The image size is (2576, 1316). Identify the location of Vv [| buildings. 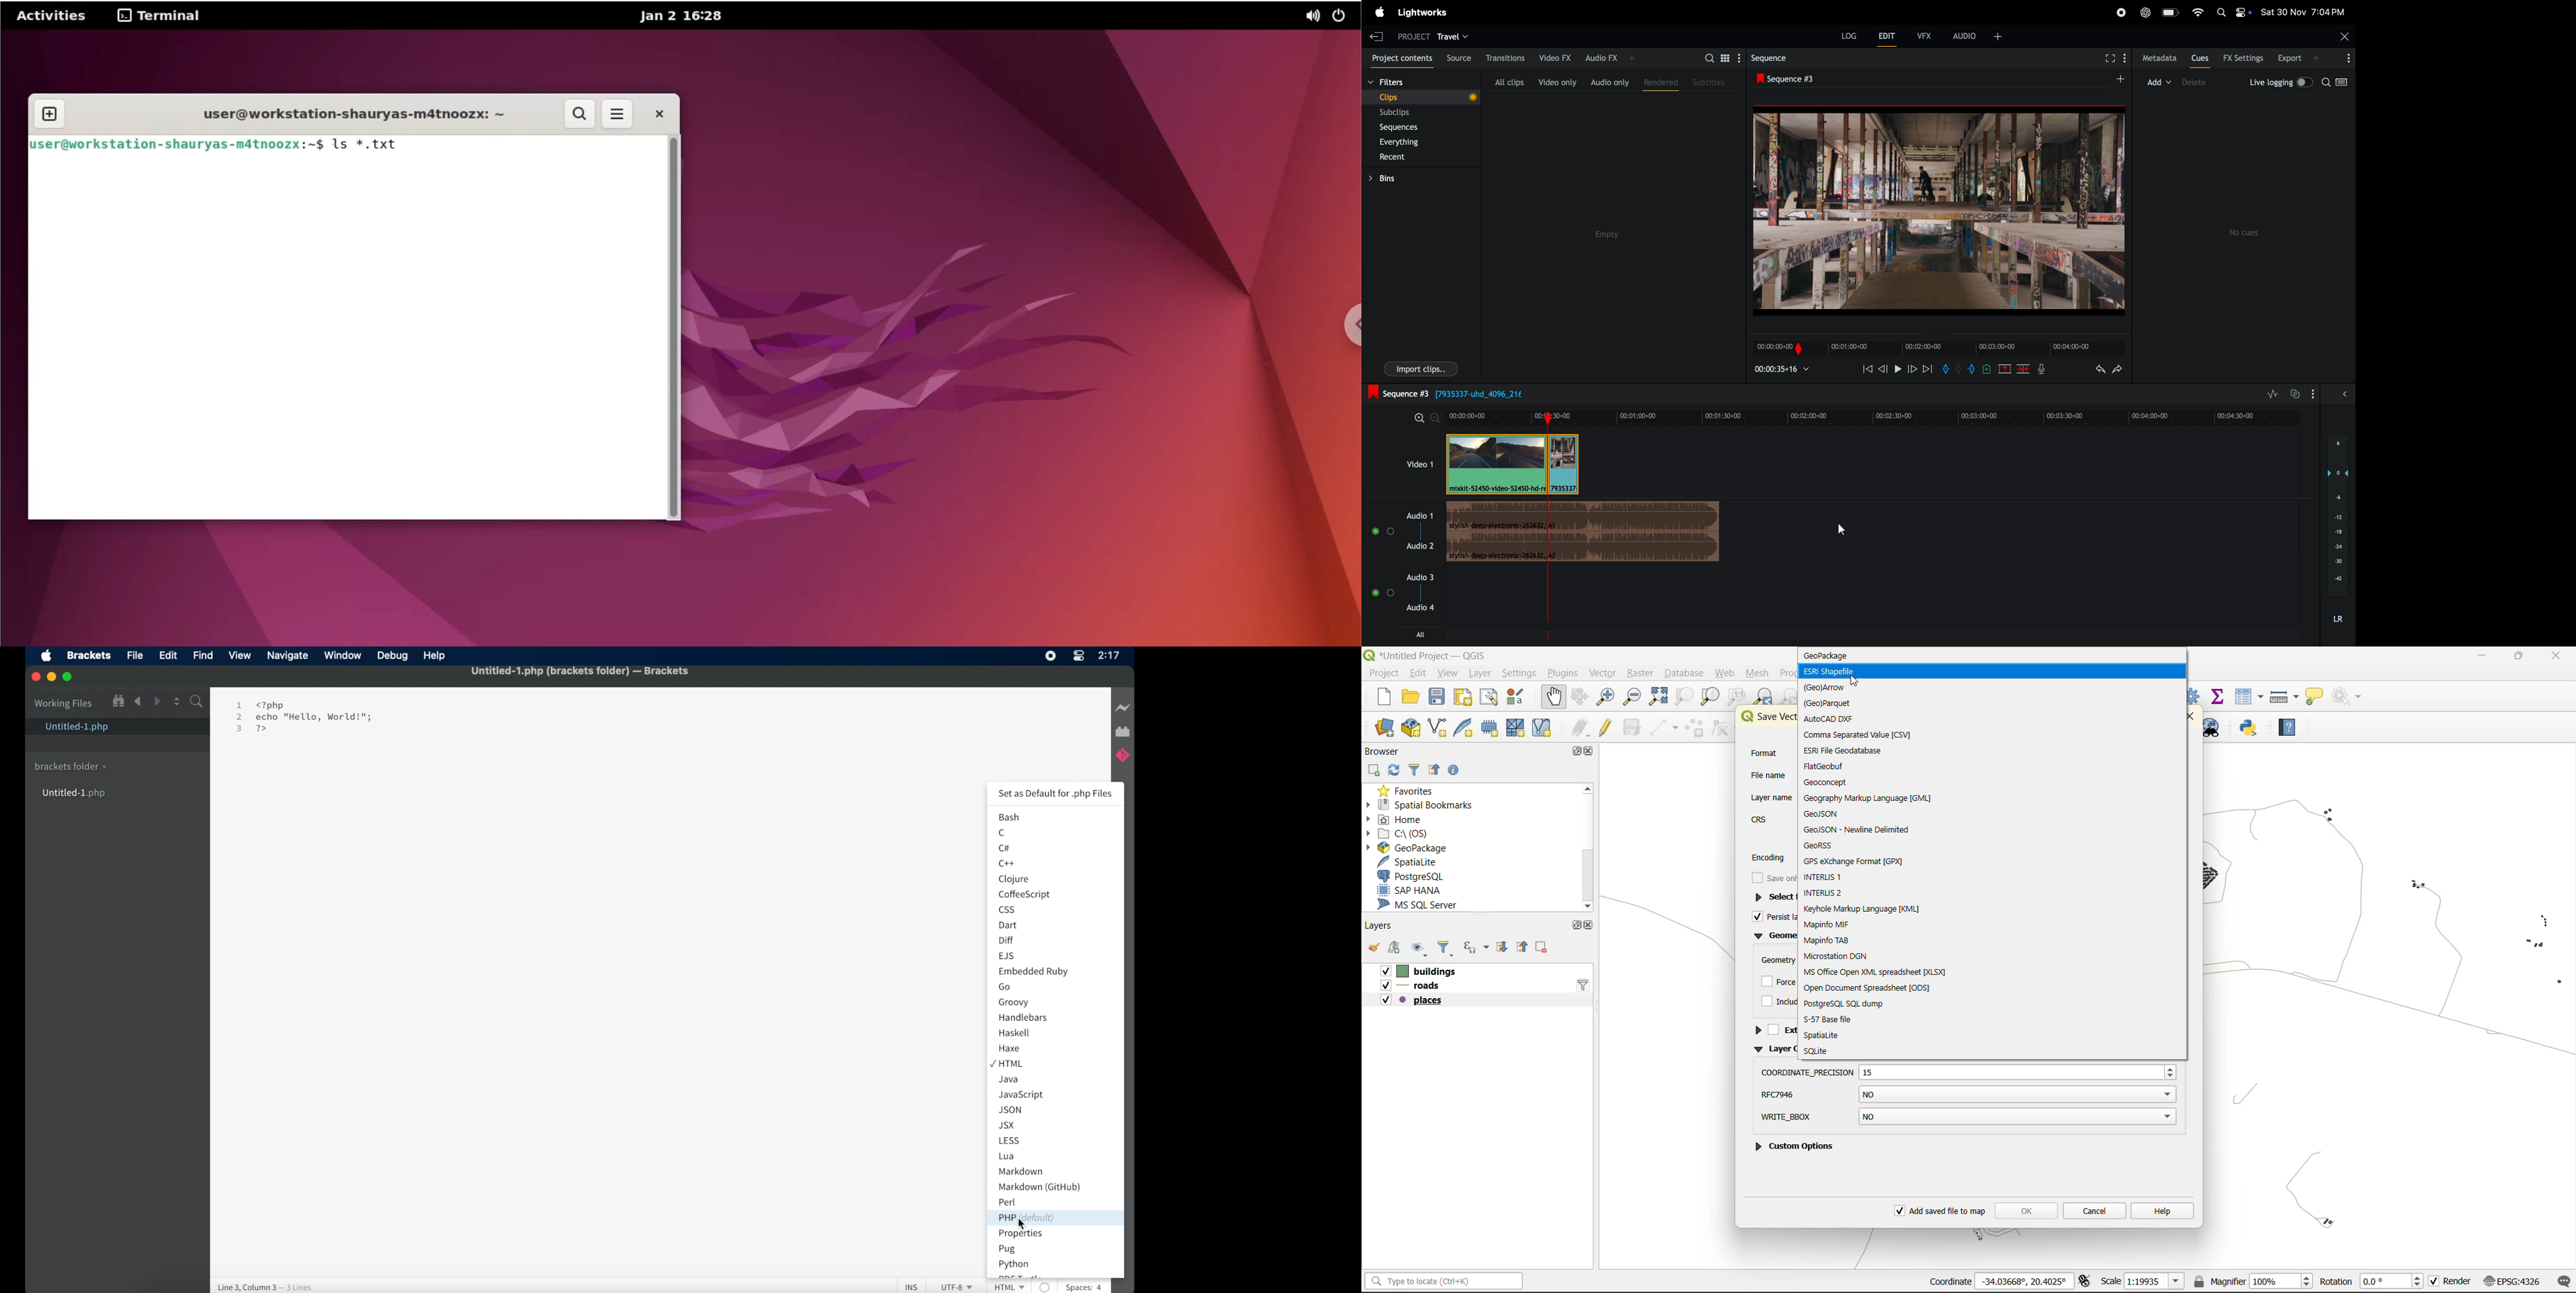
(1424, 970).